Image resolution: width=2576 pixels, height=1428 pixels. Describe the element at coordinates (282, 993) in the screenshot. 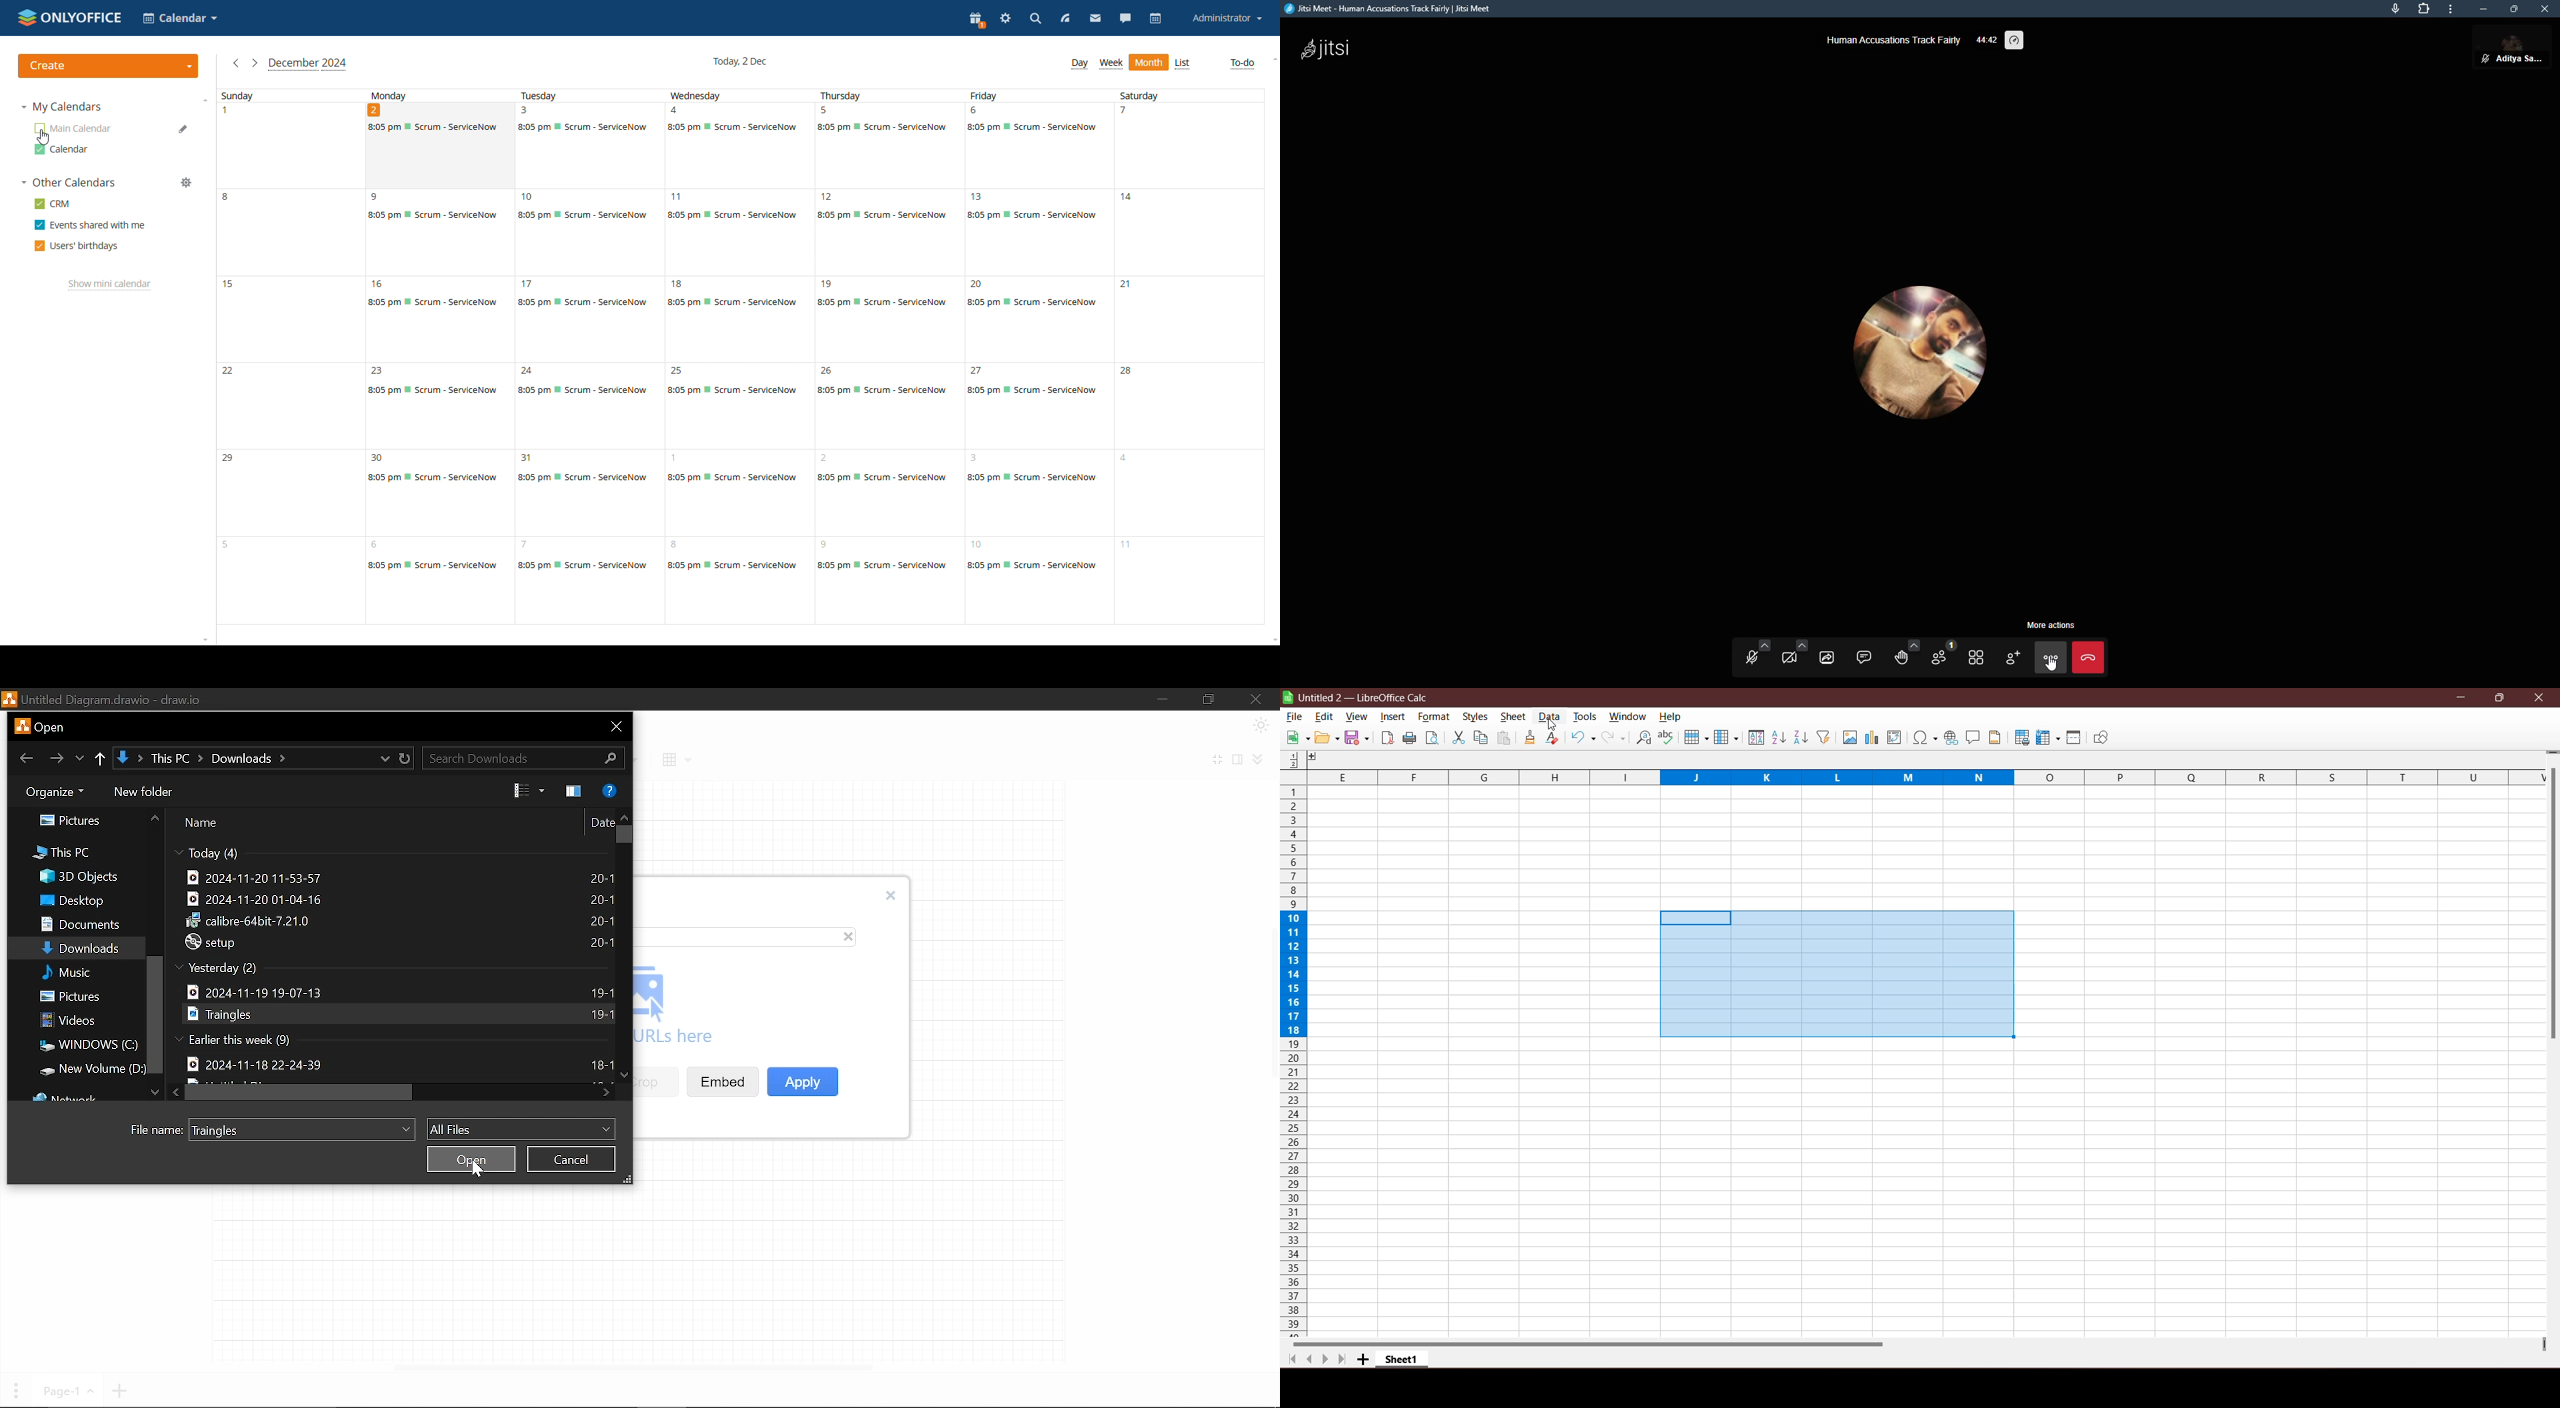

I see `2024-11-19 19-07-13` at that location.